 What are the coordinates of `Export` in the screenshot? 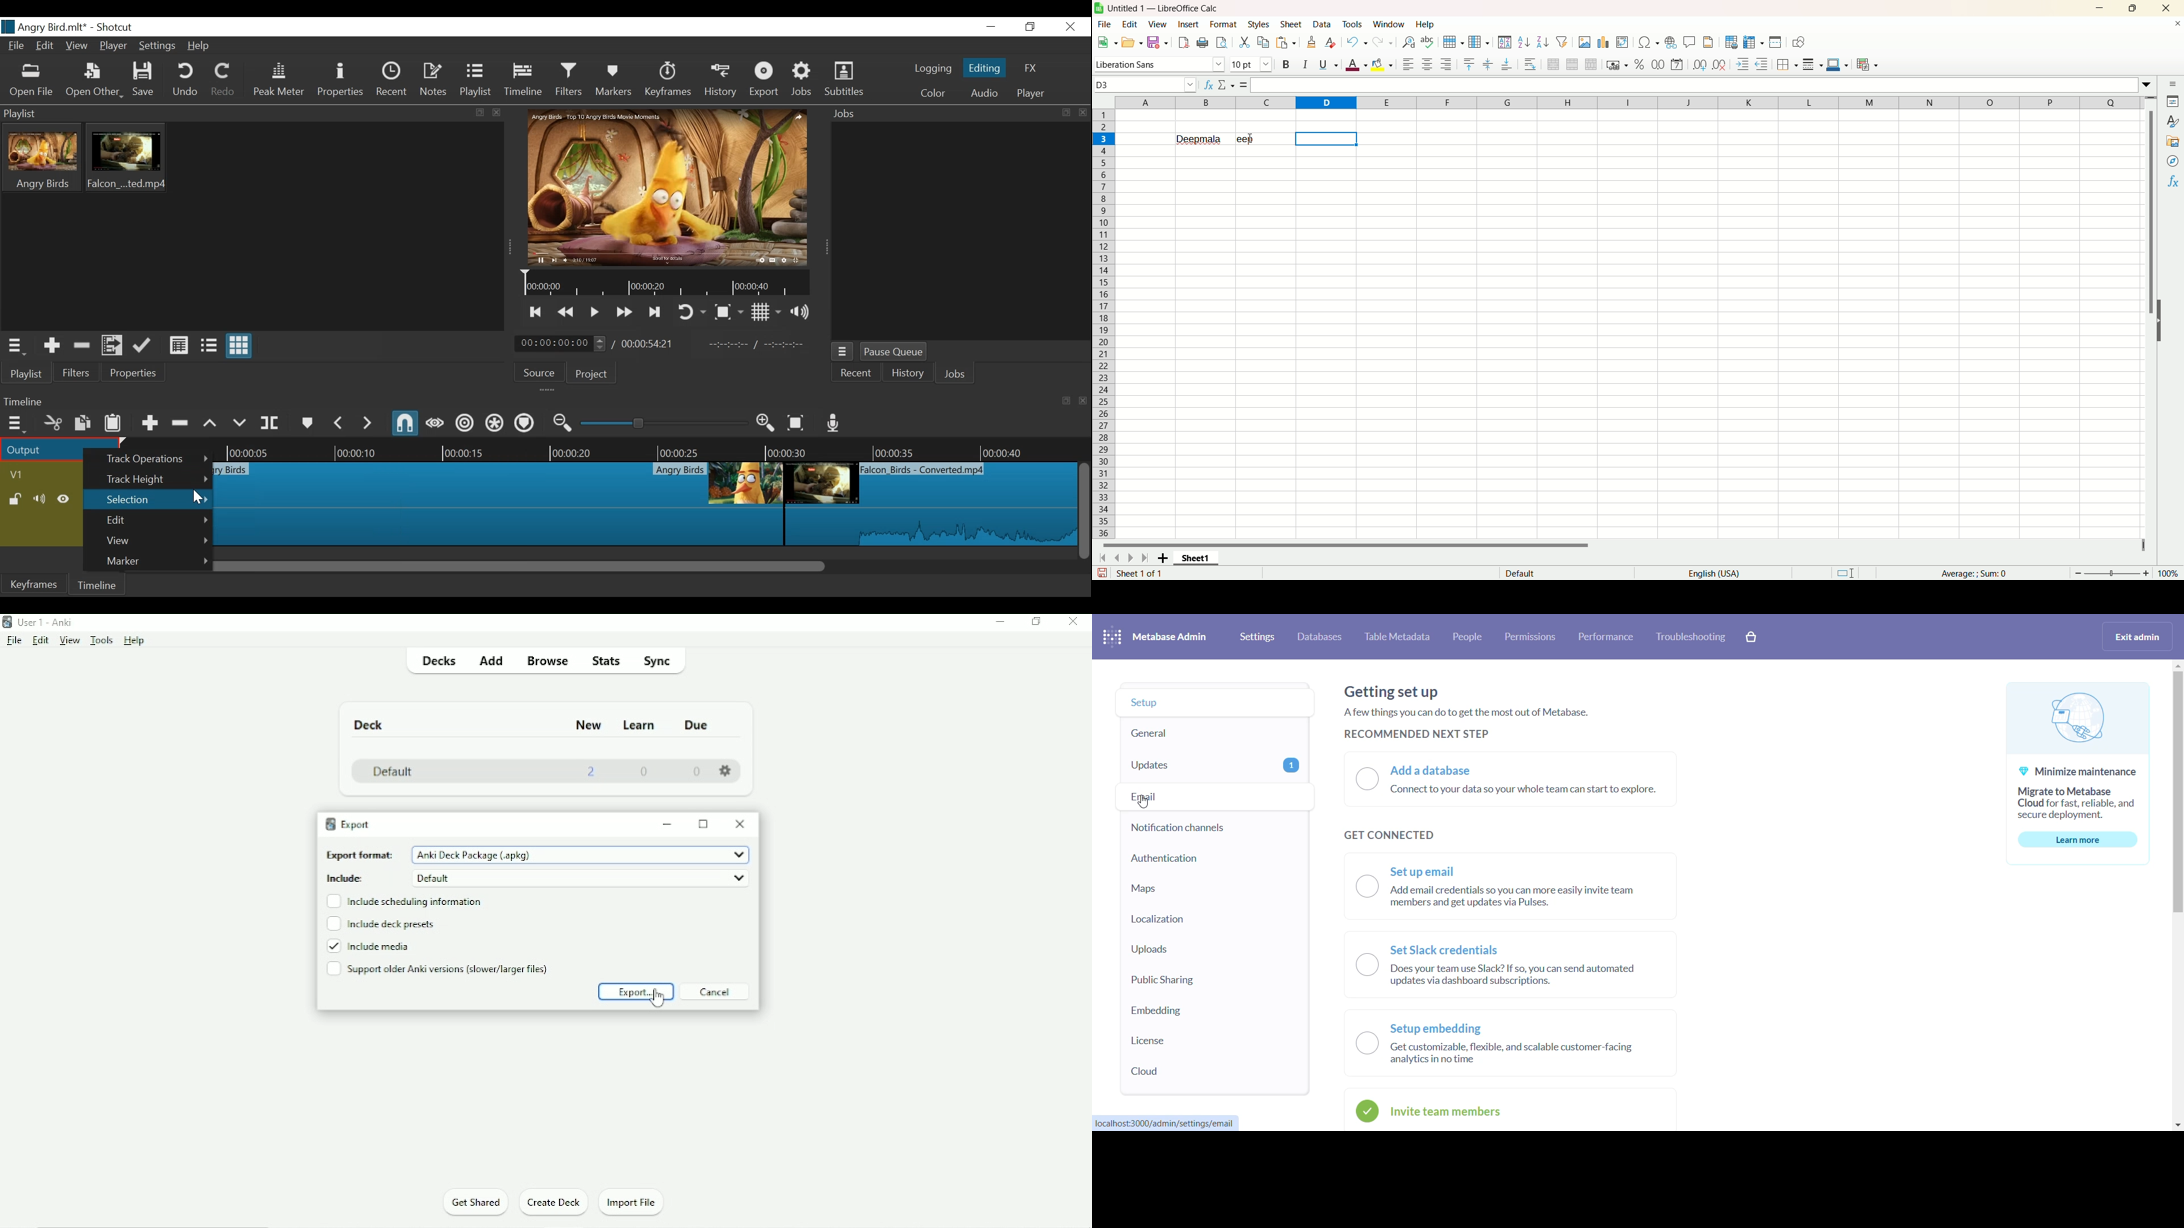 It's located at (635, 992).